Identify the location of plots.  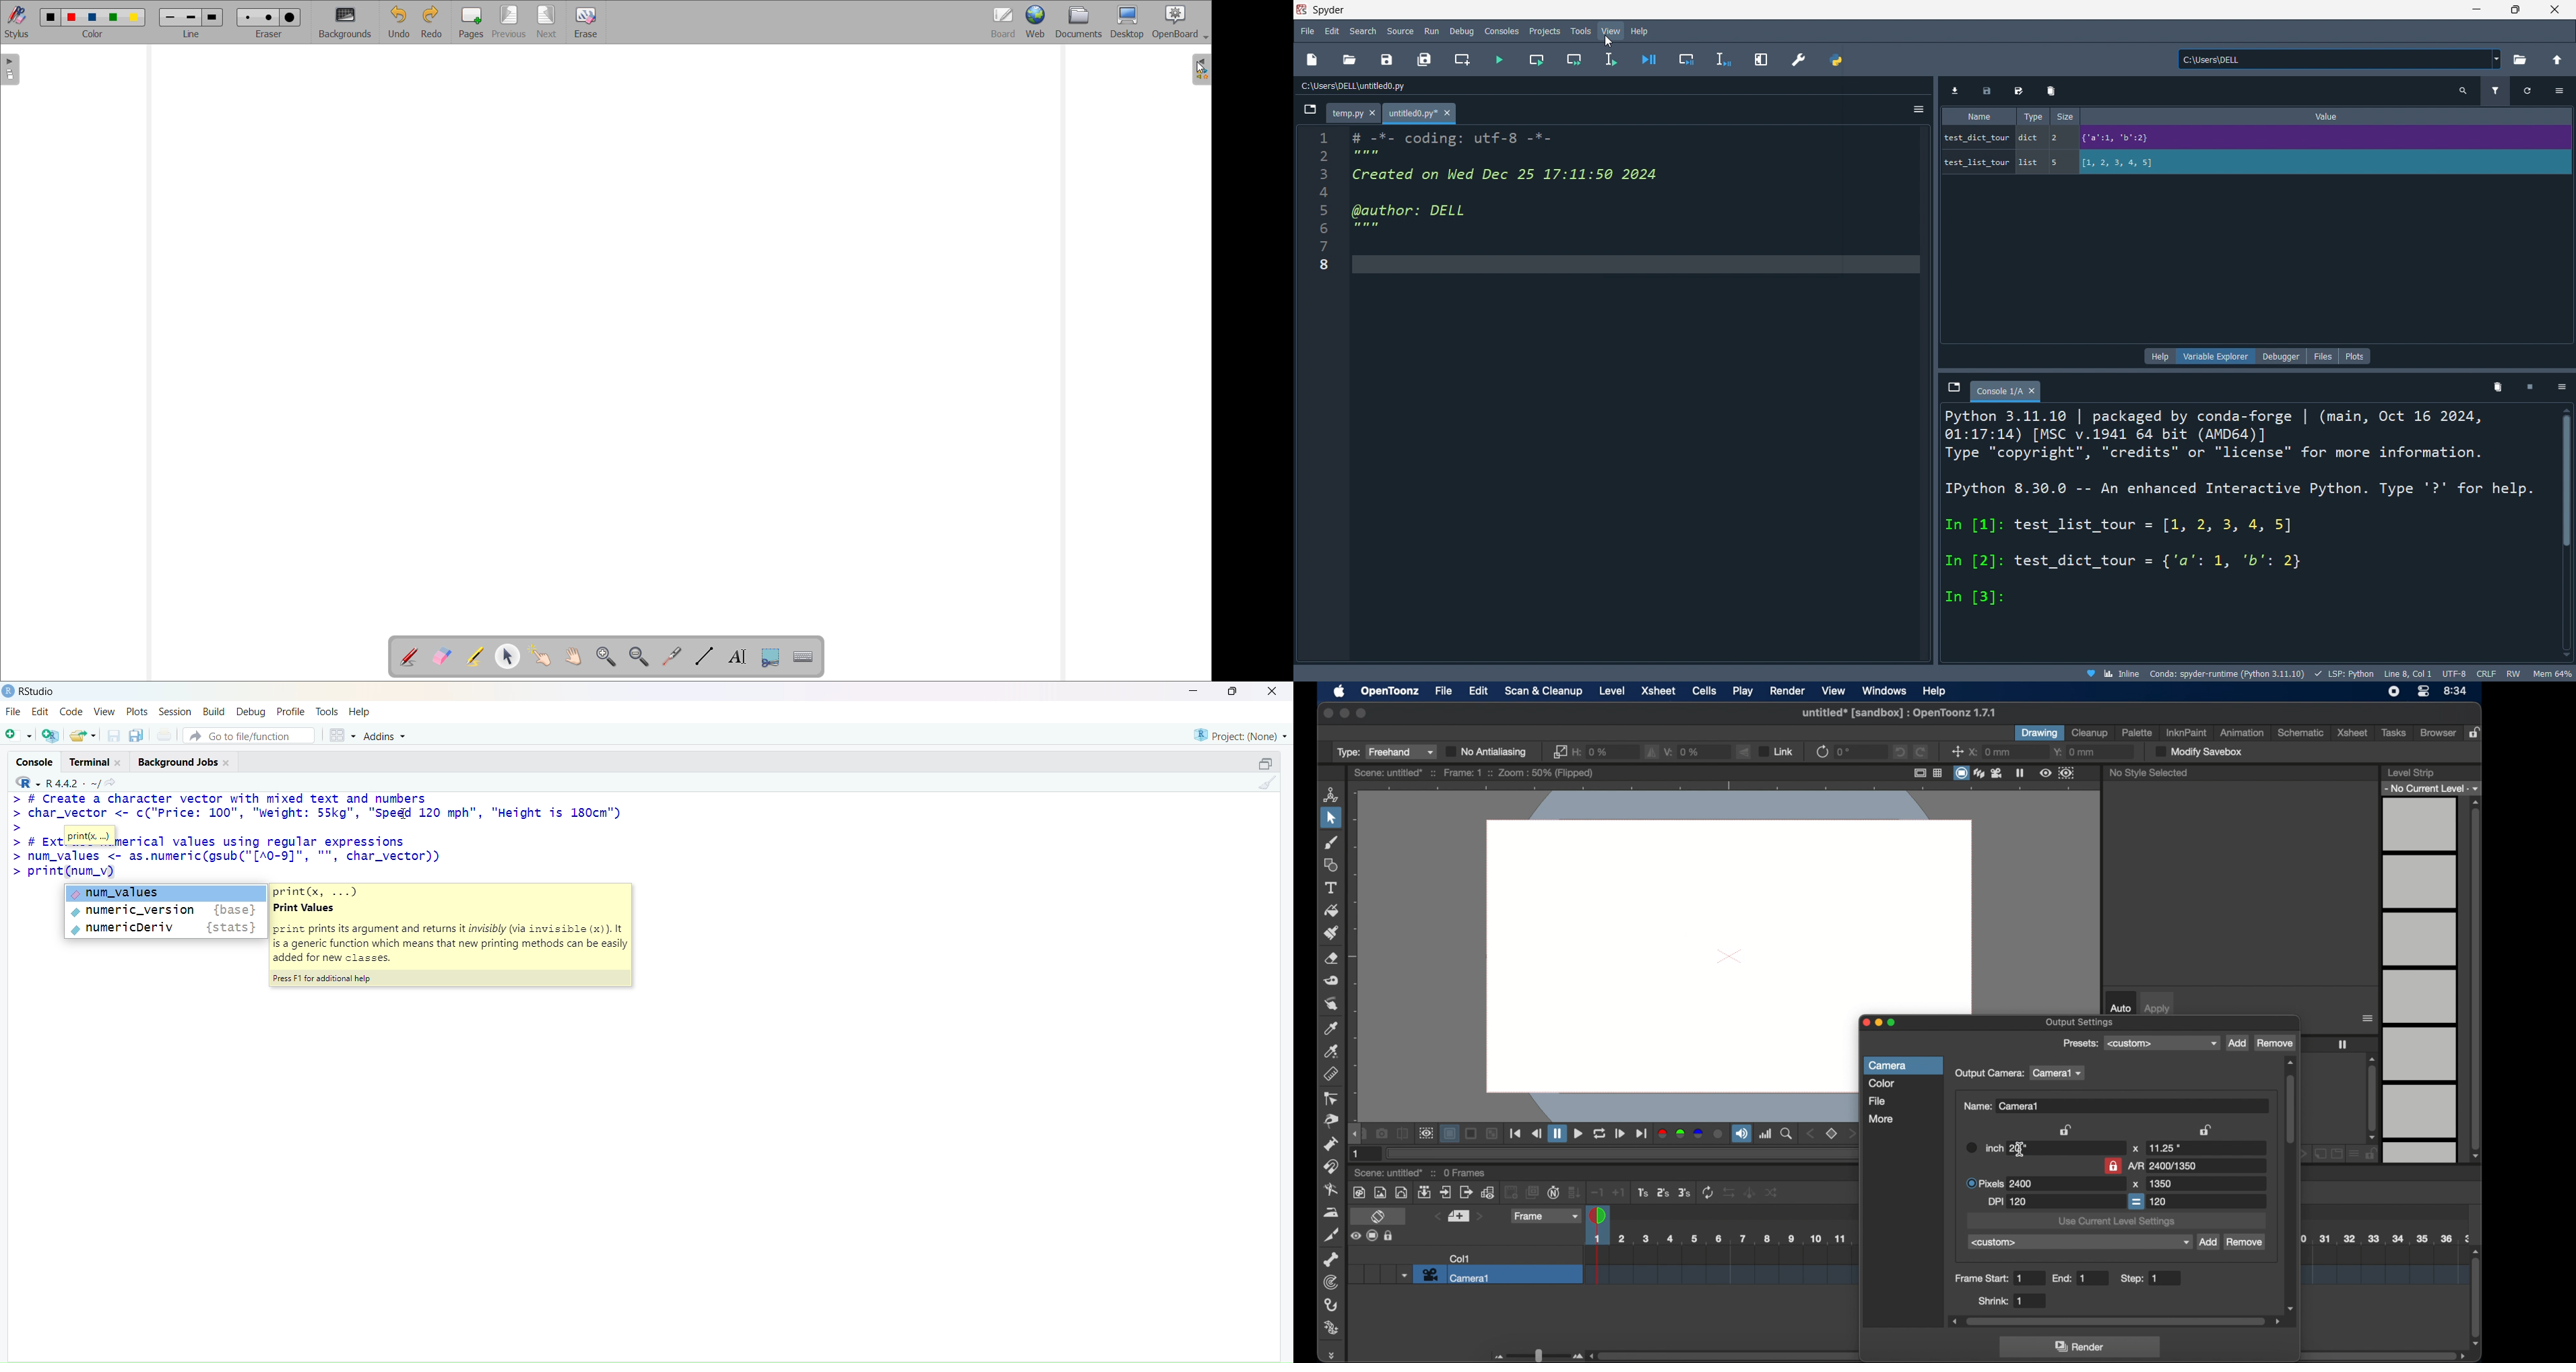
(137, 712).